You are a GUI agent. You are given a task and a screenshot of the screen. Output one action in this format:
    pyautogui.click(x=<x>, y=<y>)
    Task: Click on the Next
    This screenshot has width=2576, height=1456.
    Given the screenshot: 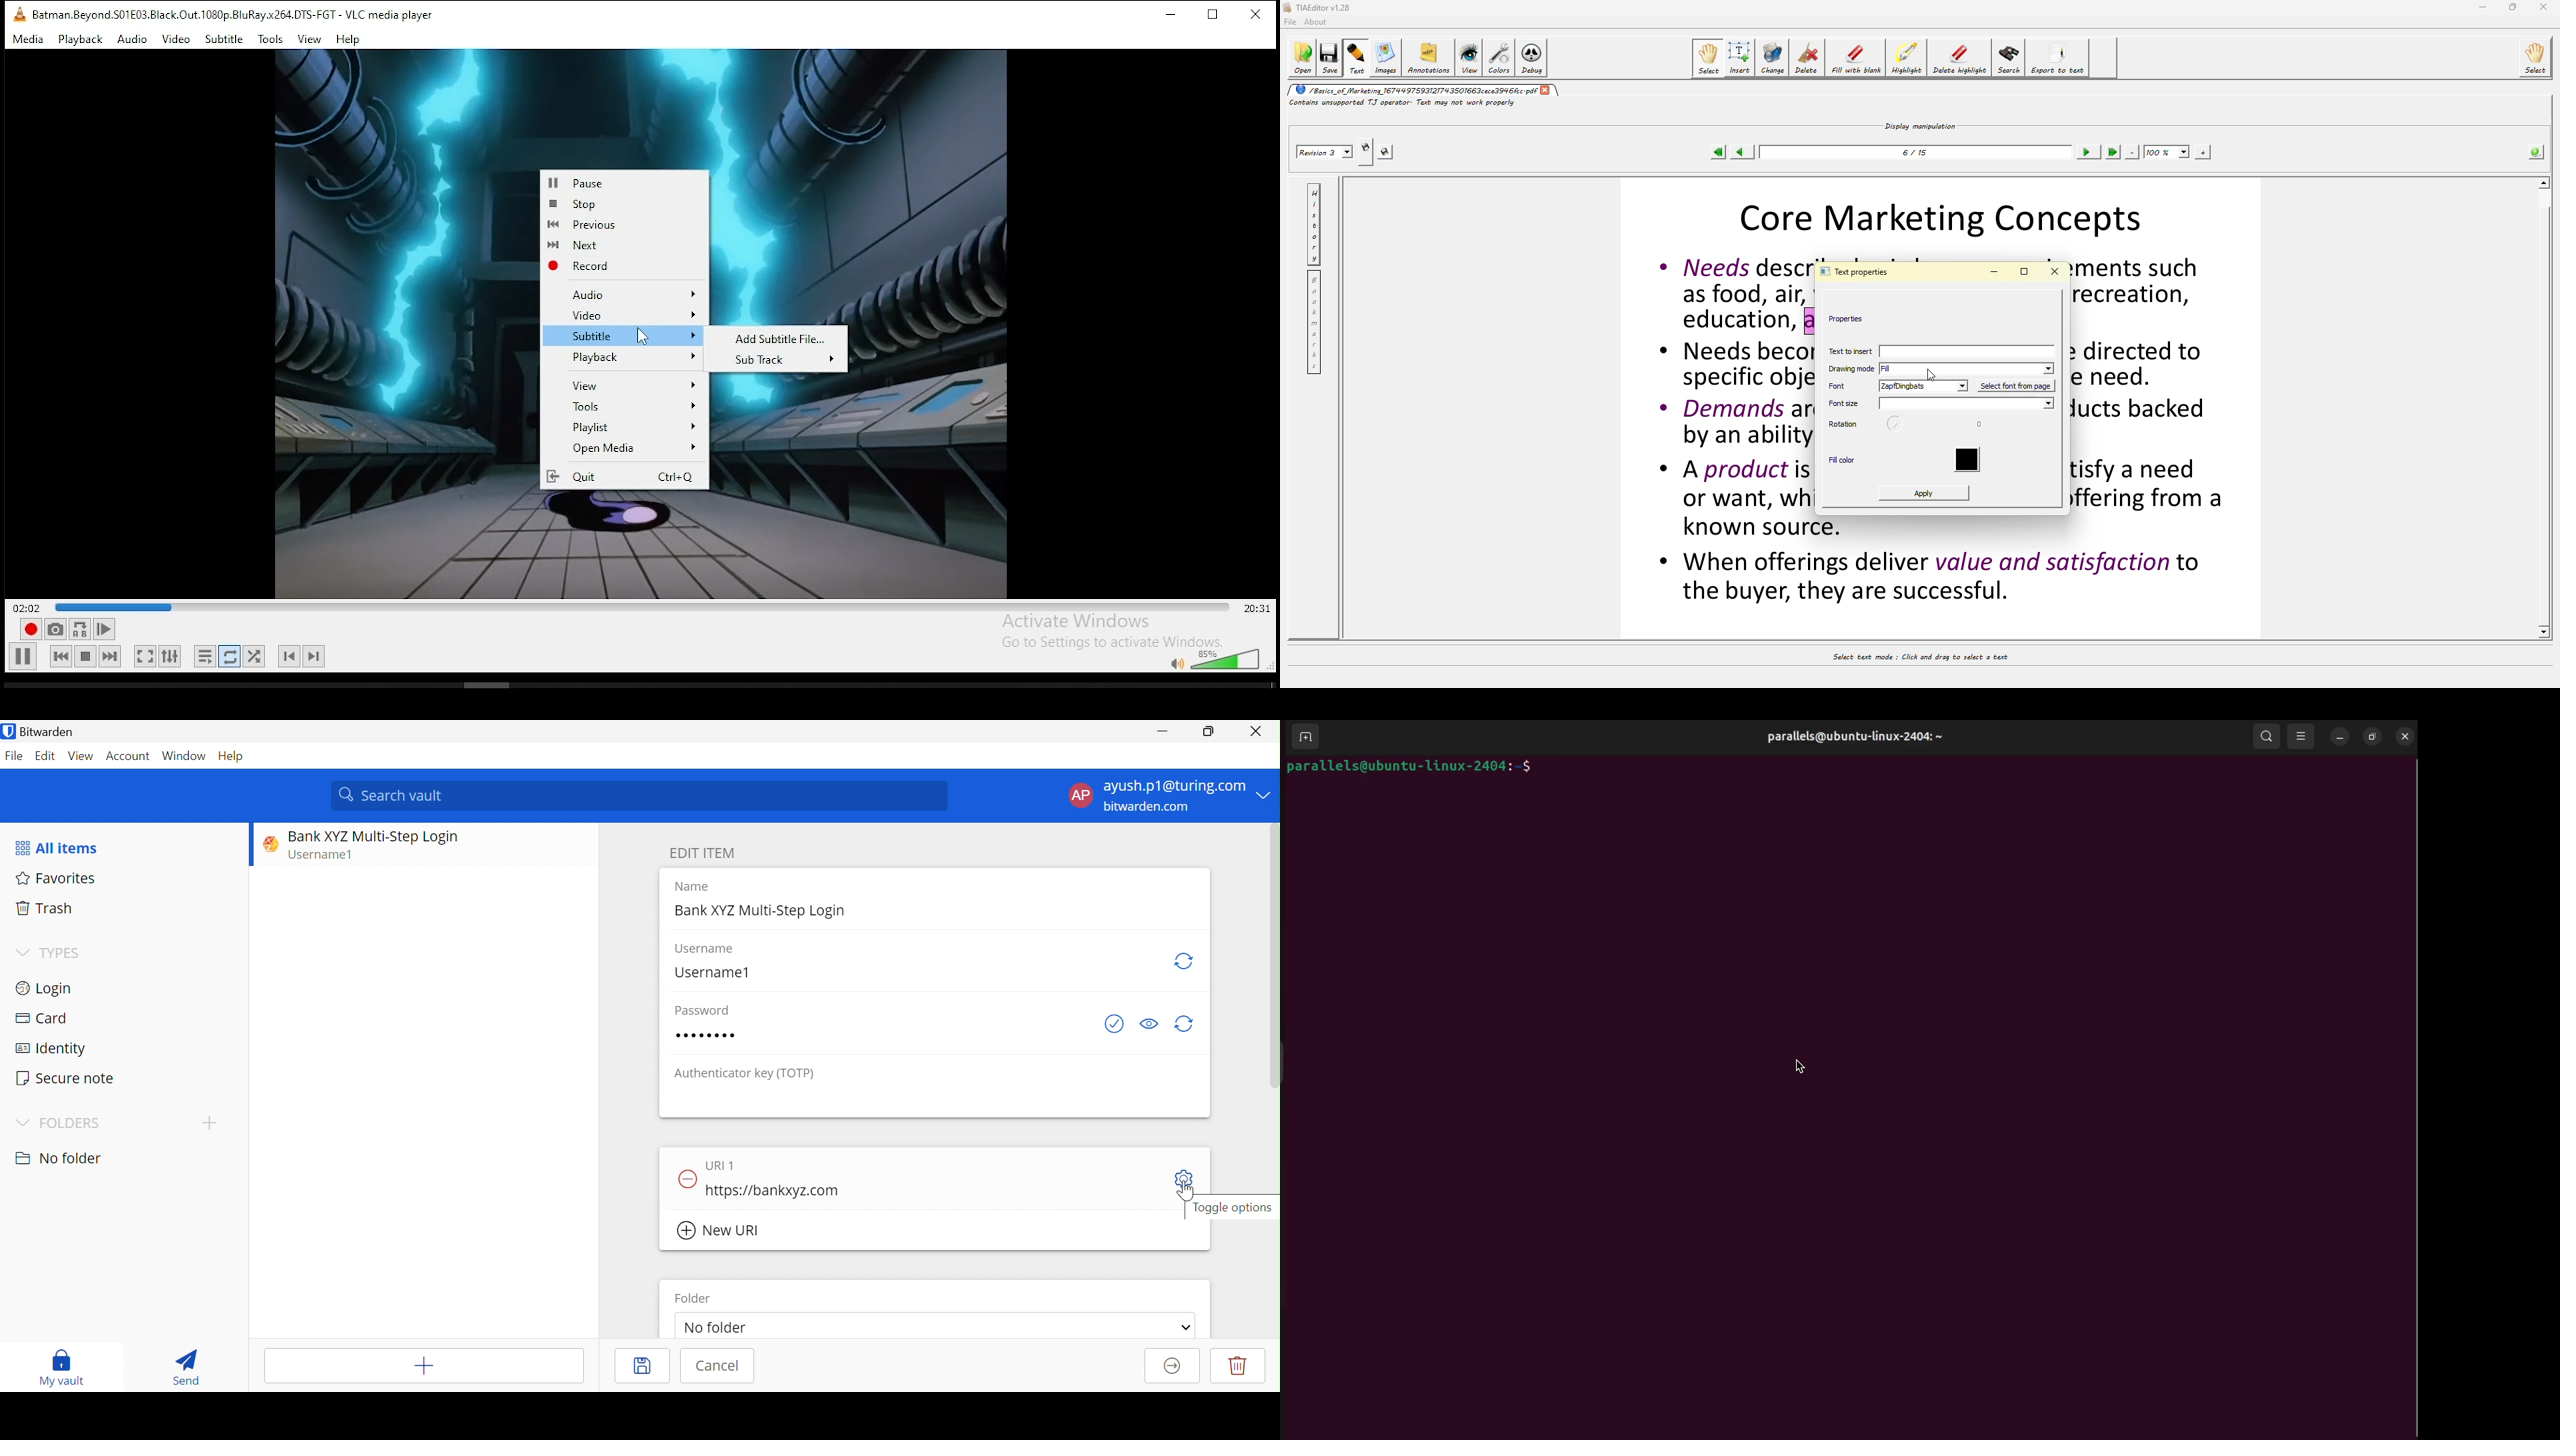 What is the action you would take?
    pyautogui.click(x=620, y=246)
    